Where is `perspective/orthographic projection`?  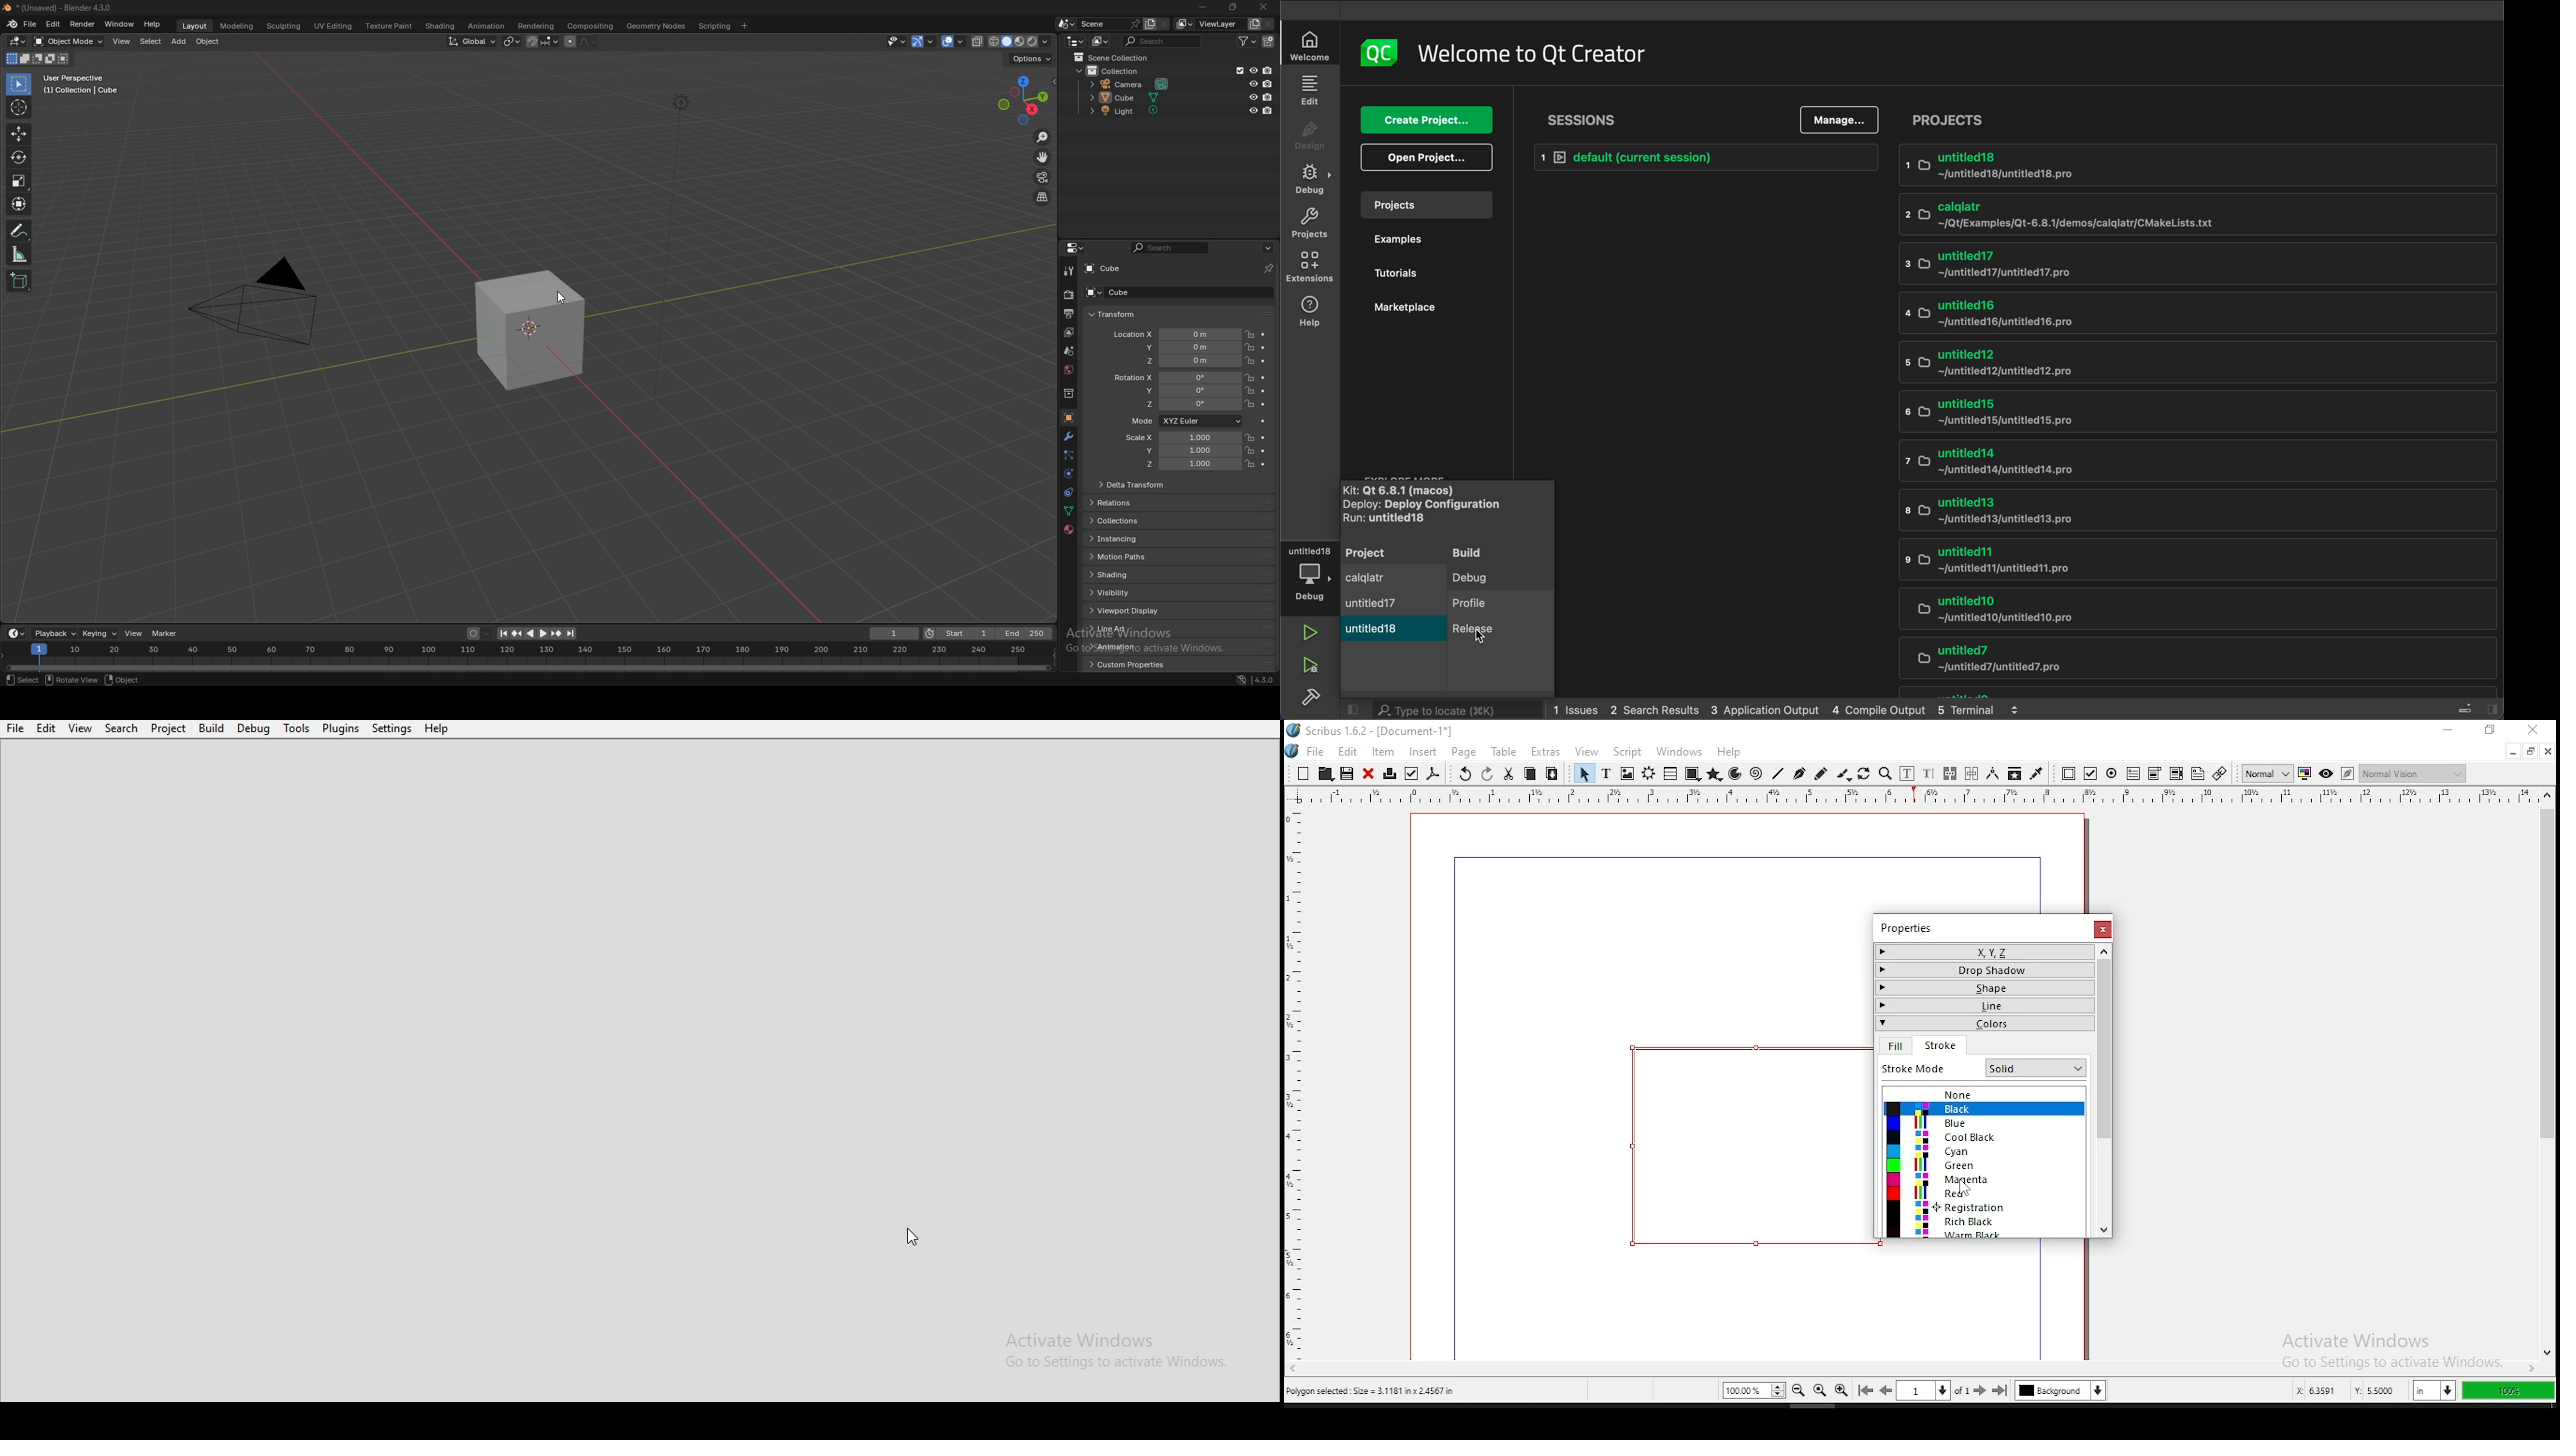 perspective/orthographic projection is located at coordinates (1043, 197).